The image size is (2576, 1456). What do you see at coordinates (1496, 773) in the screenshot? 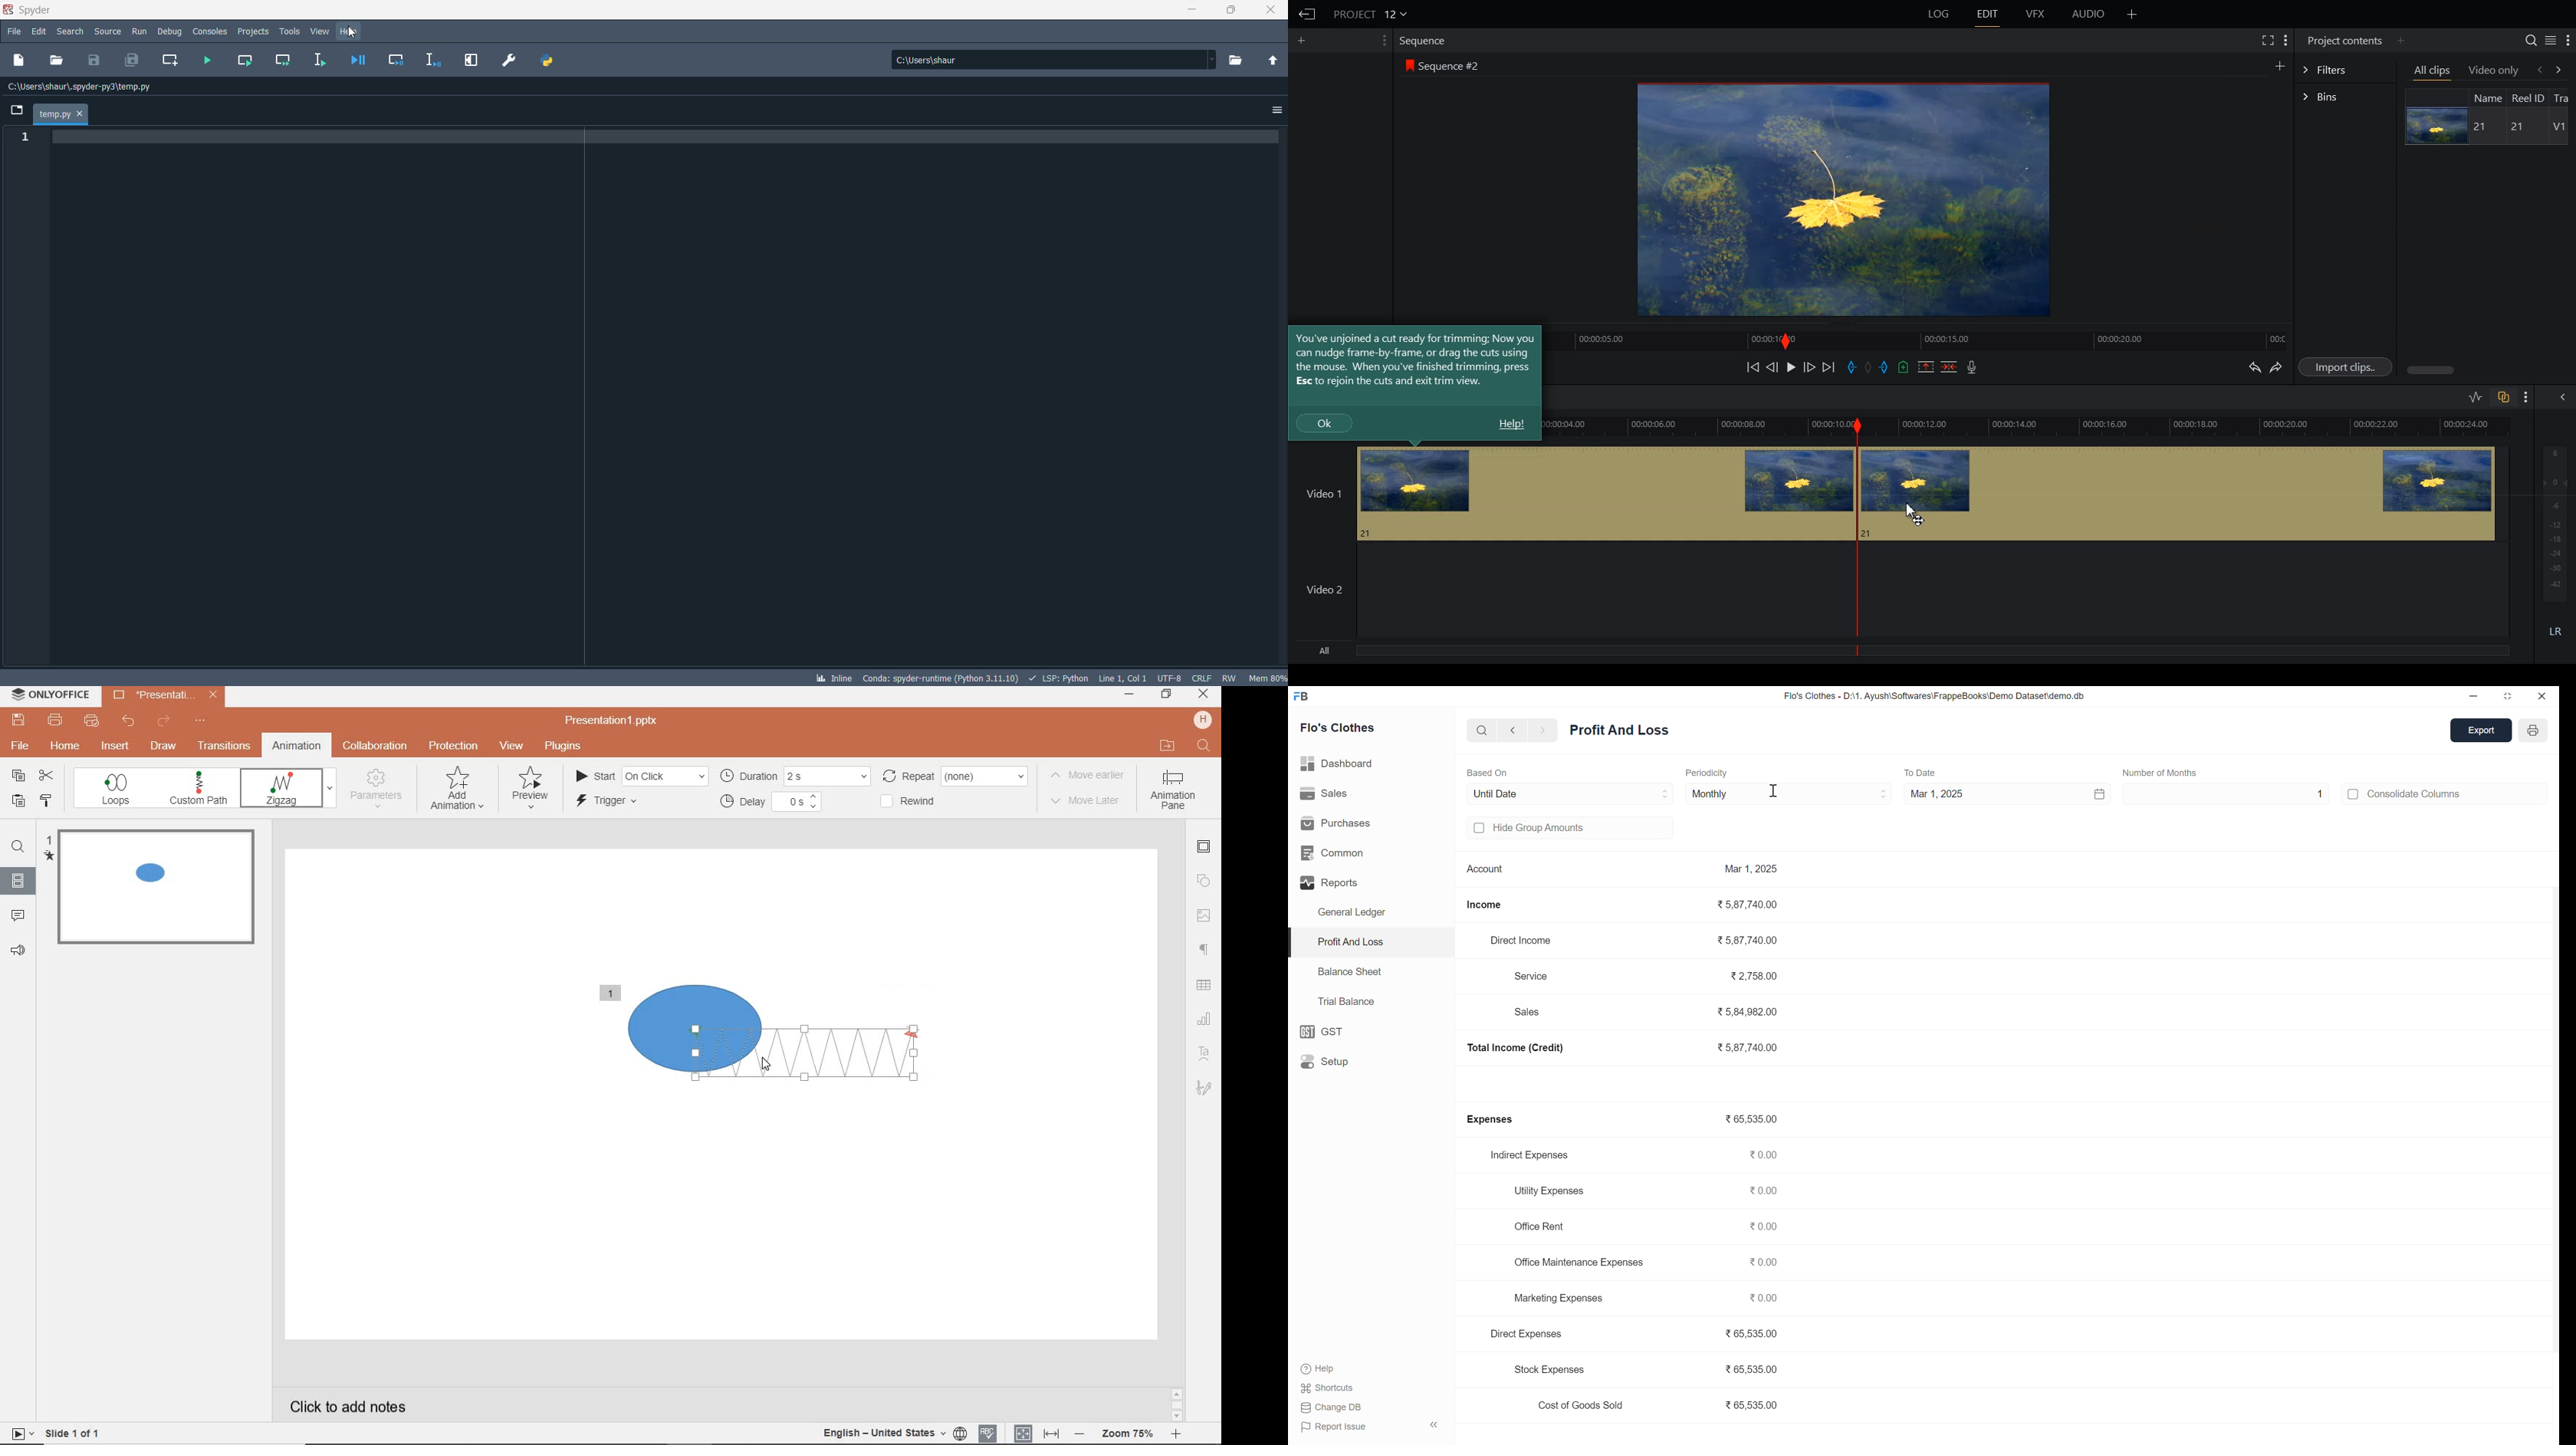
I see `Based On` at bounding box center [1496, 773].